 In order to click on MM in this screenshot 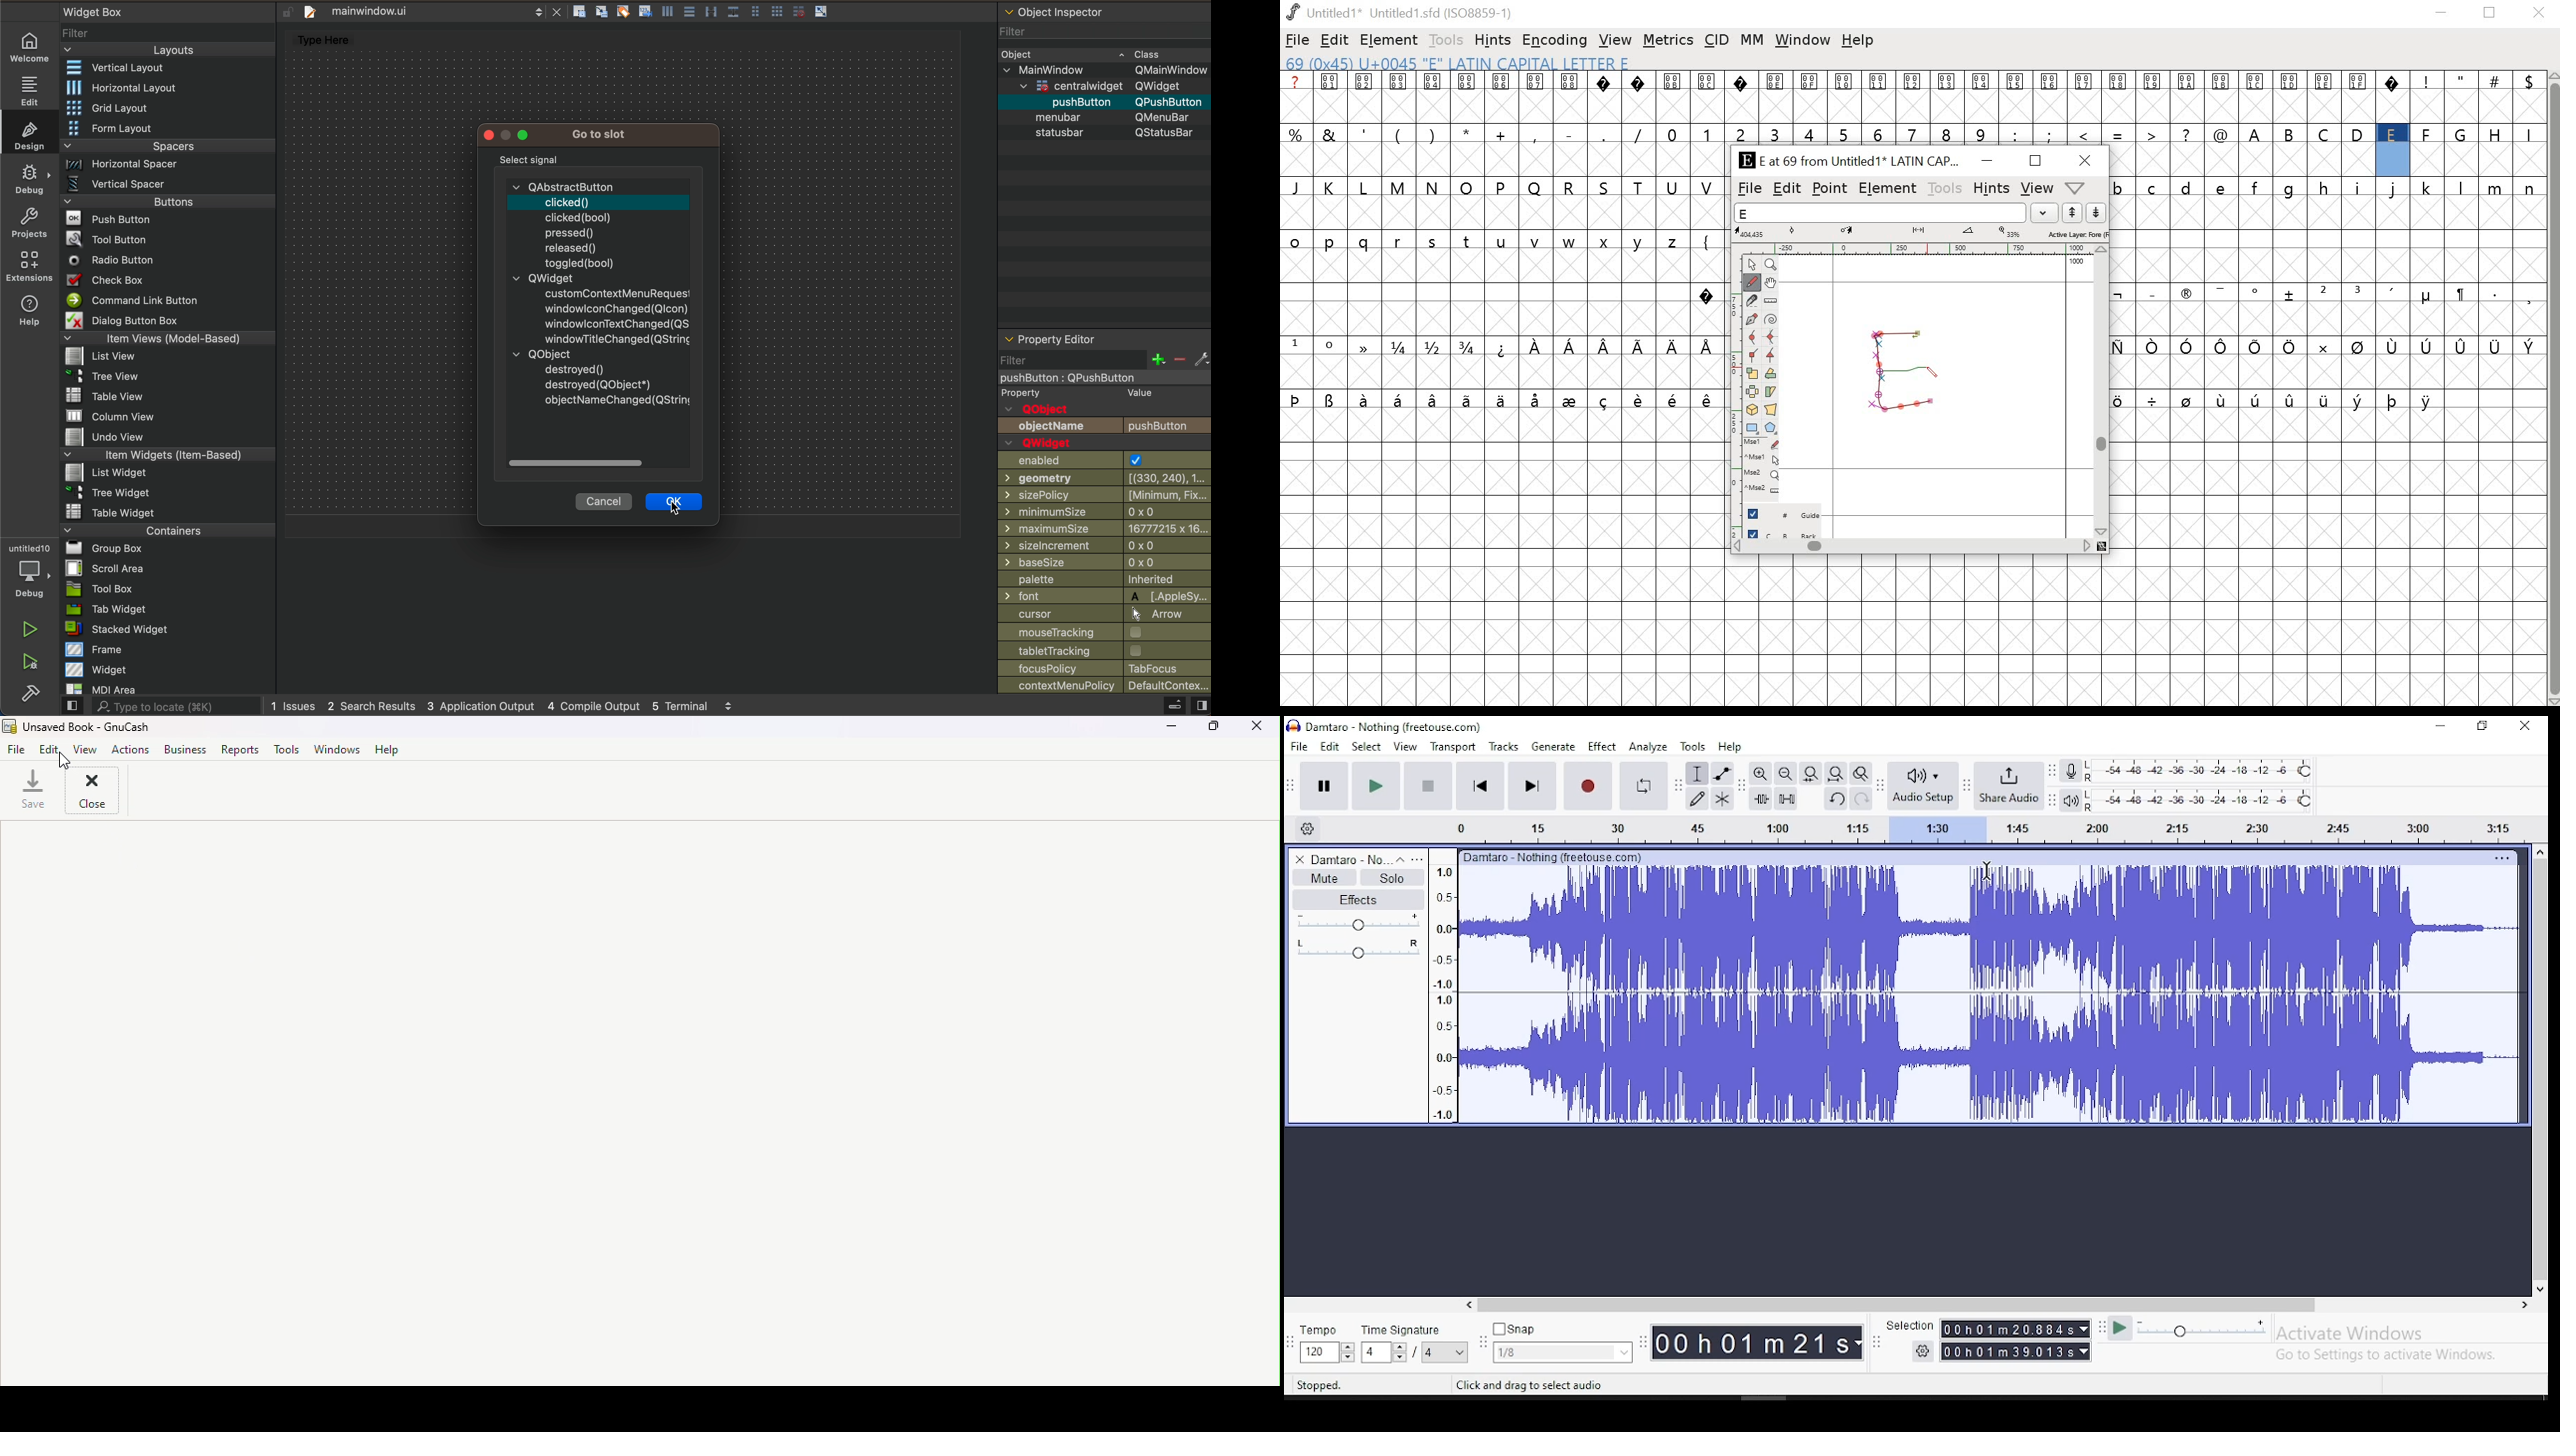, I will do `click(1752, 41)`.